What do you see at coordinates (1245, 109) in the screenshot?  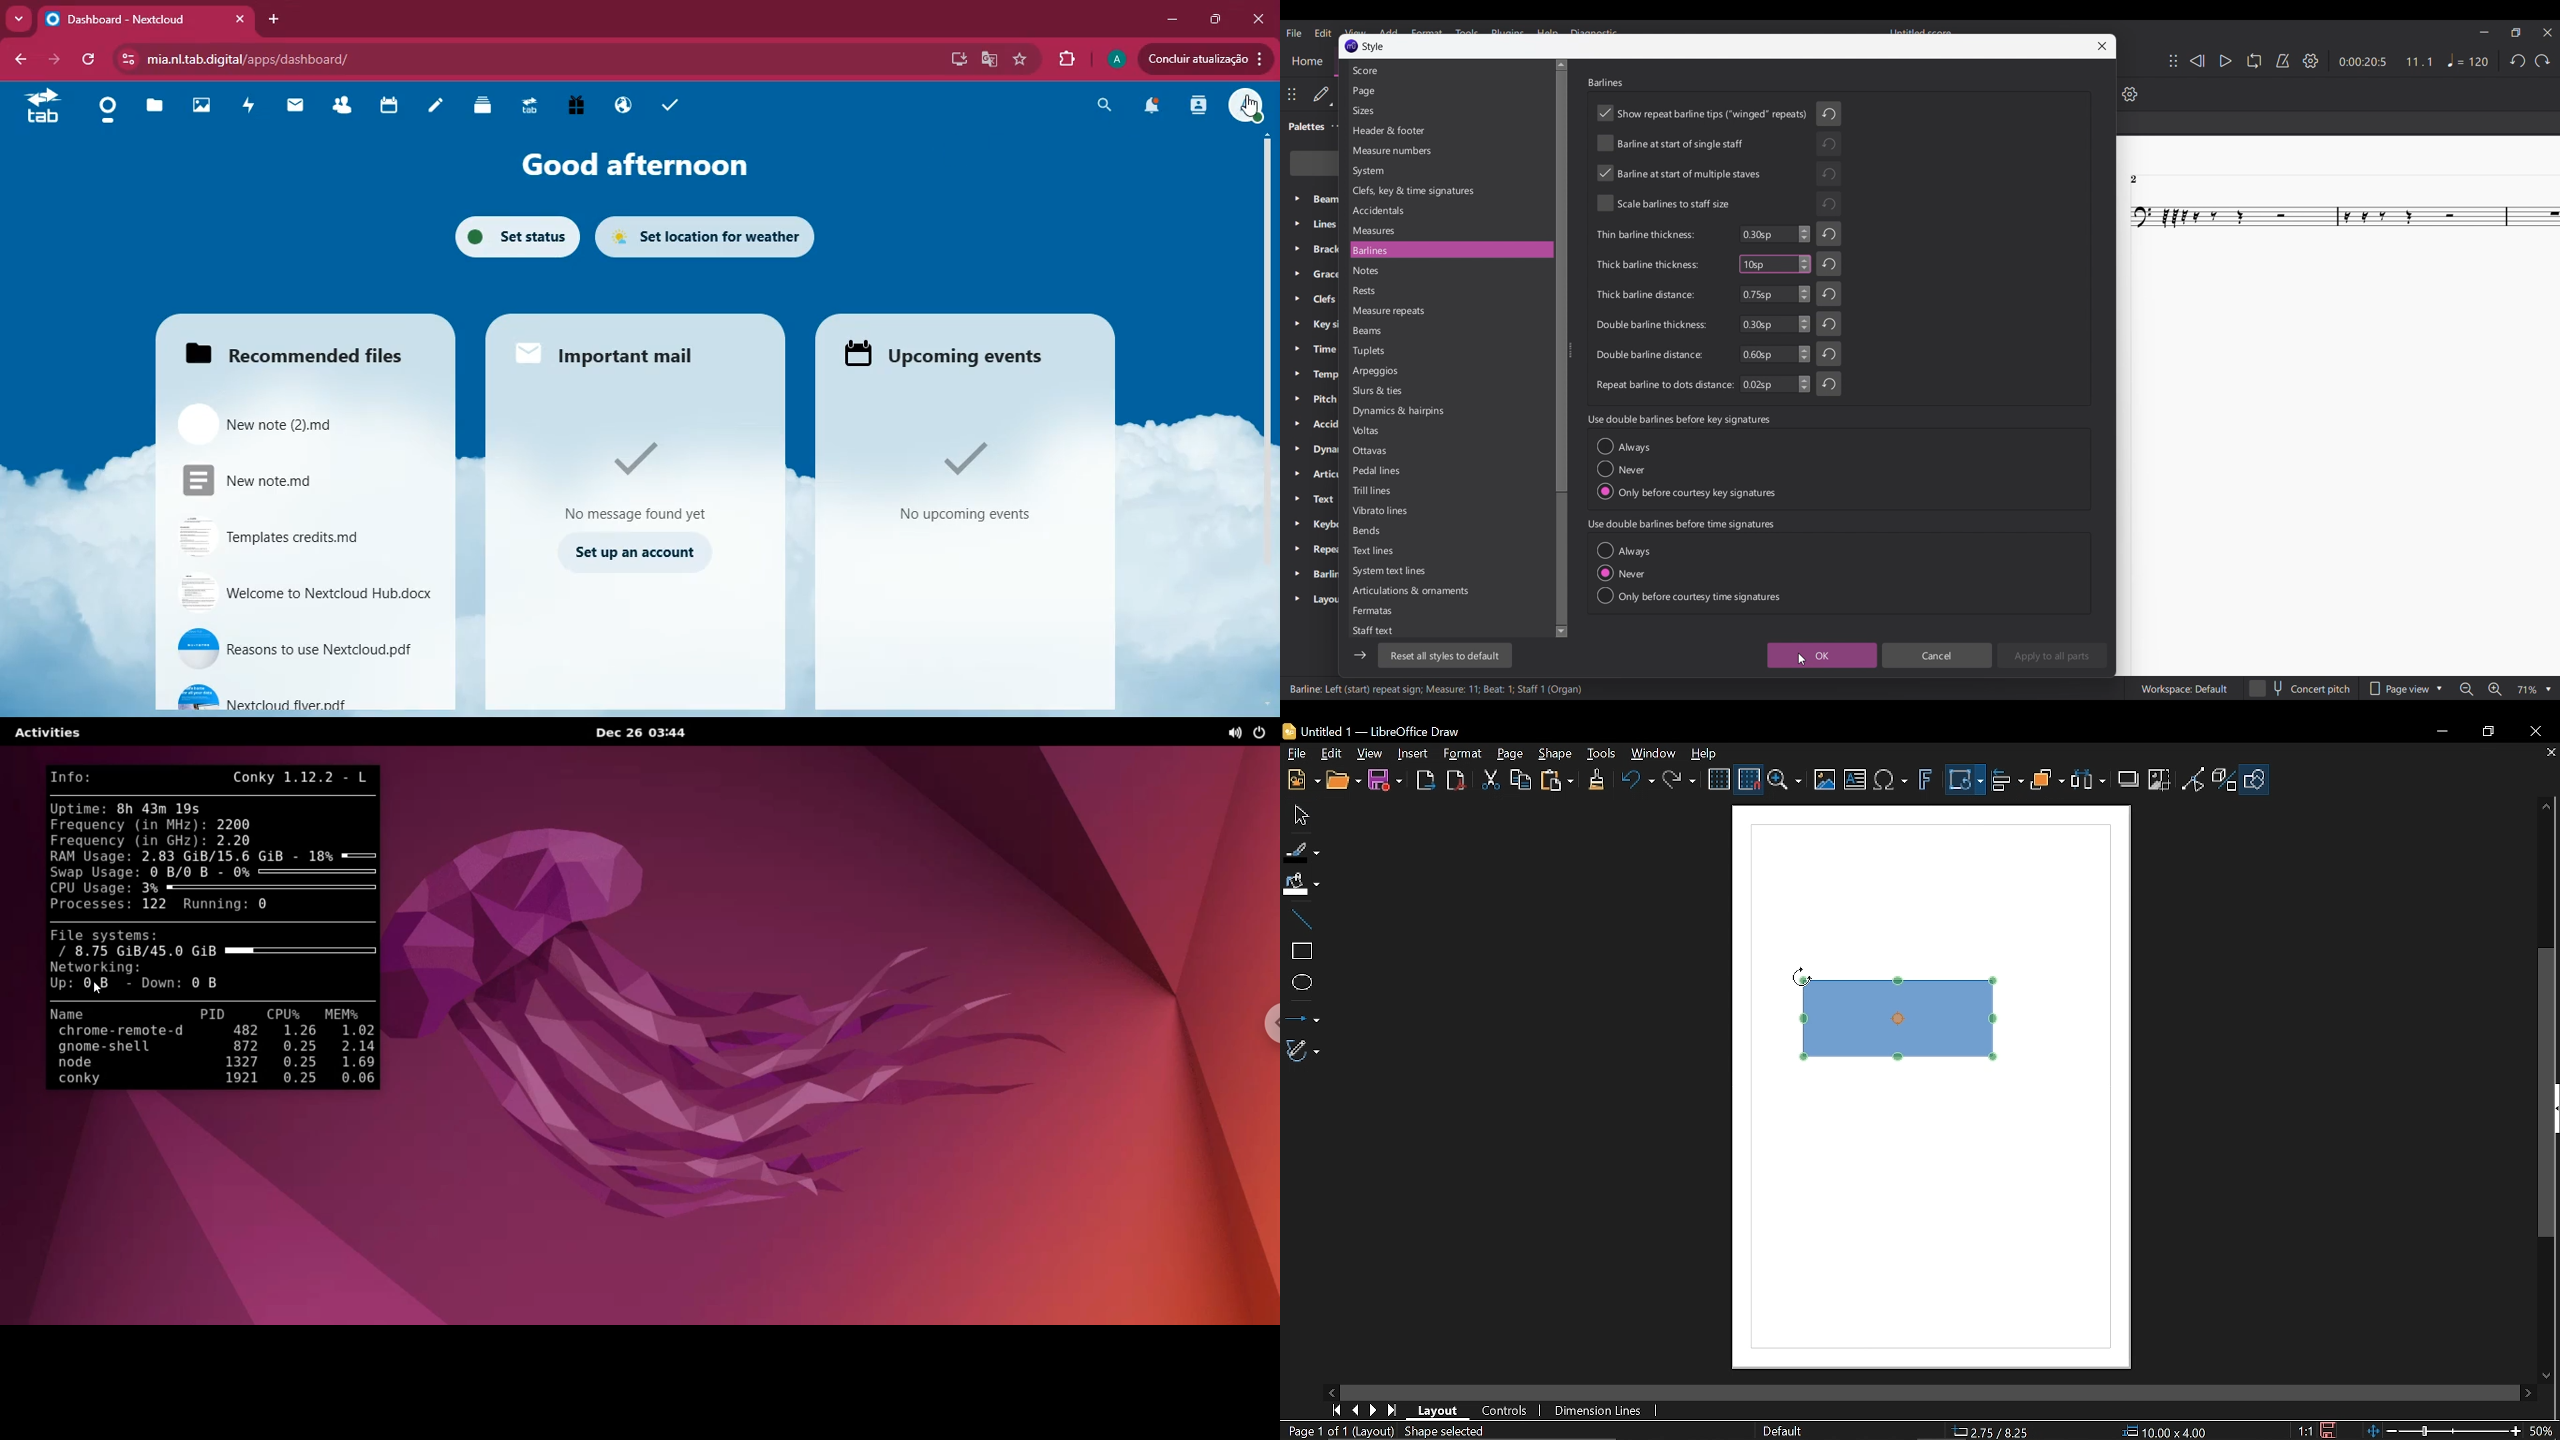 I see `profile` at bounding box center [1245, 109].